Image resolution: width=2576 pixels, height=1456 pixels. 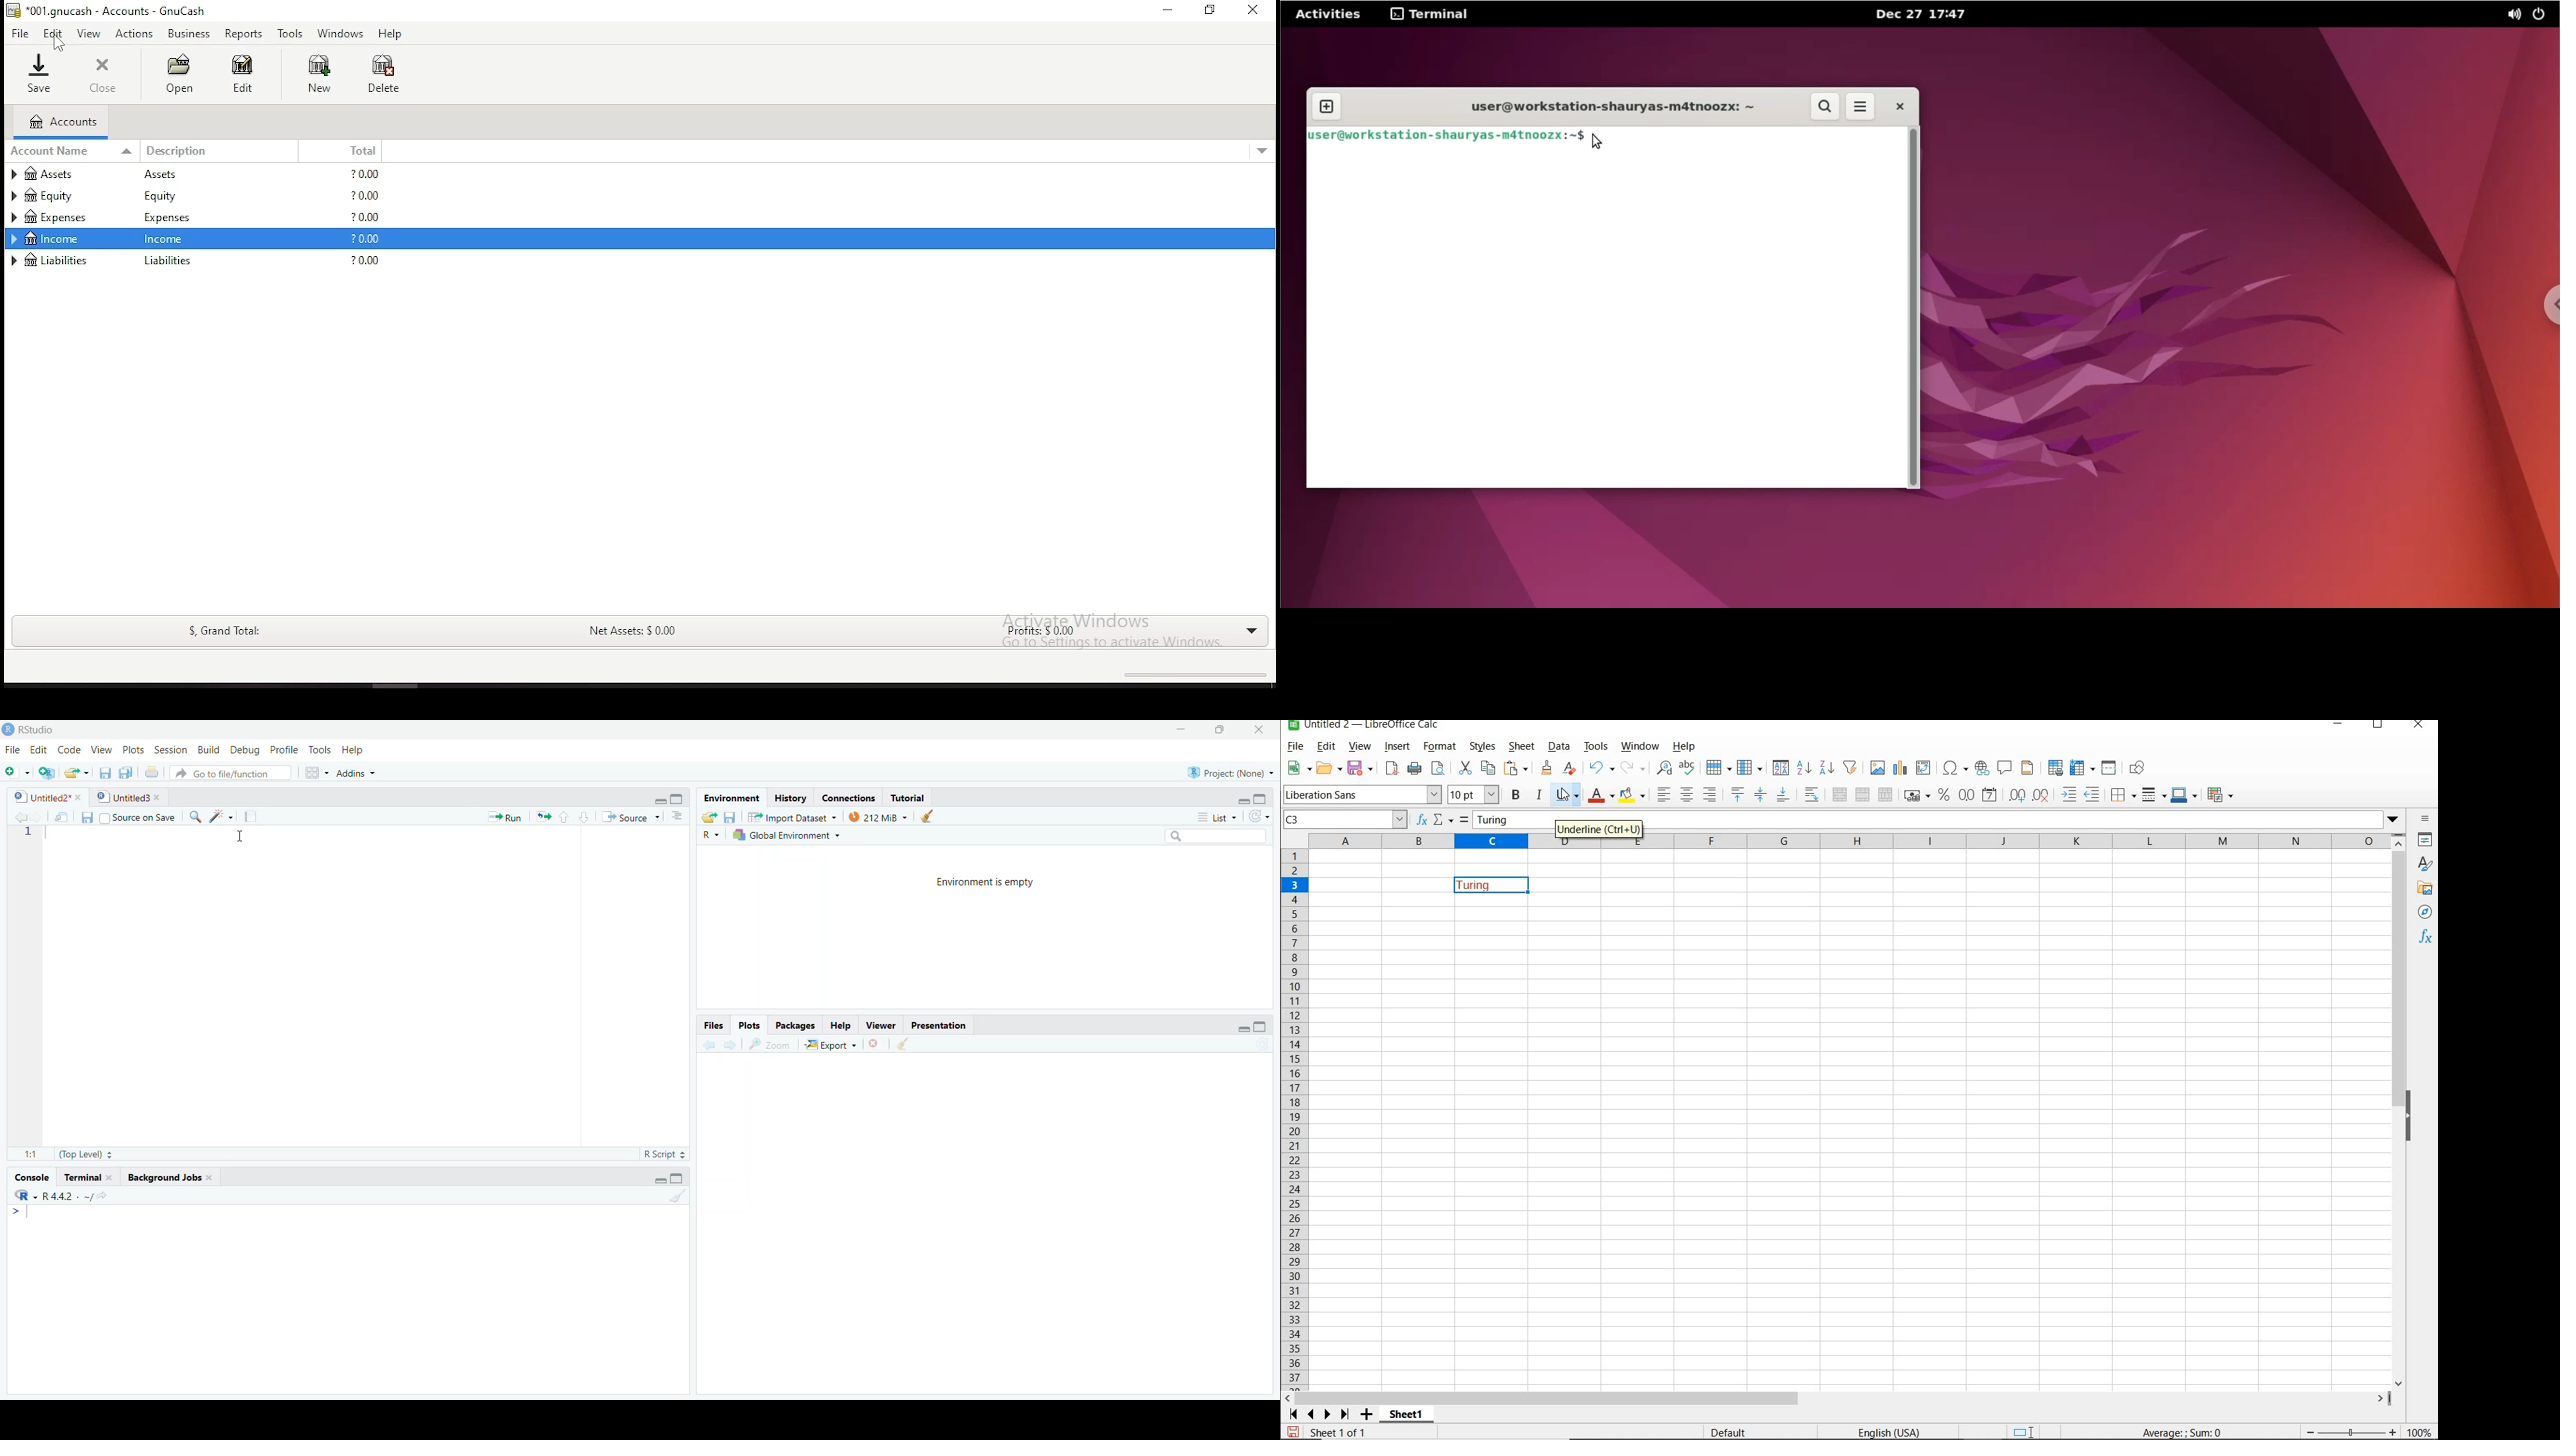 What do you see at coordinates (680, 801) in the screenshot?
I see `maximize` at bounding box center [680, 801].